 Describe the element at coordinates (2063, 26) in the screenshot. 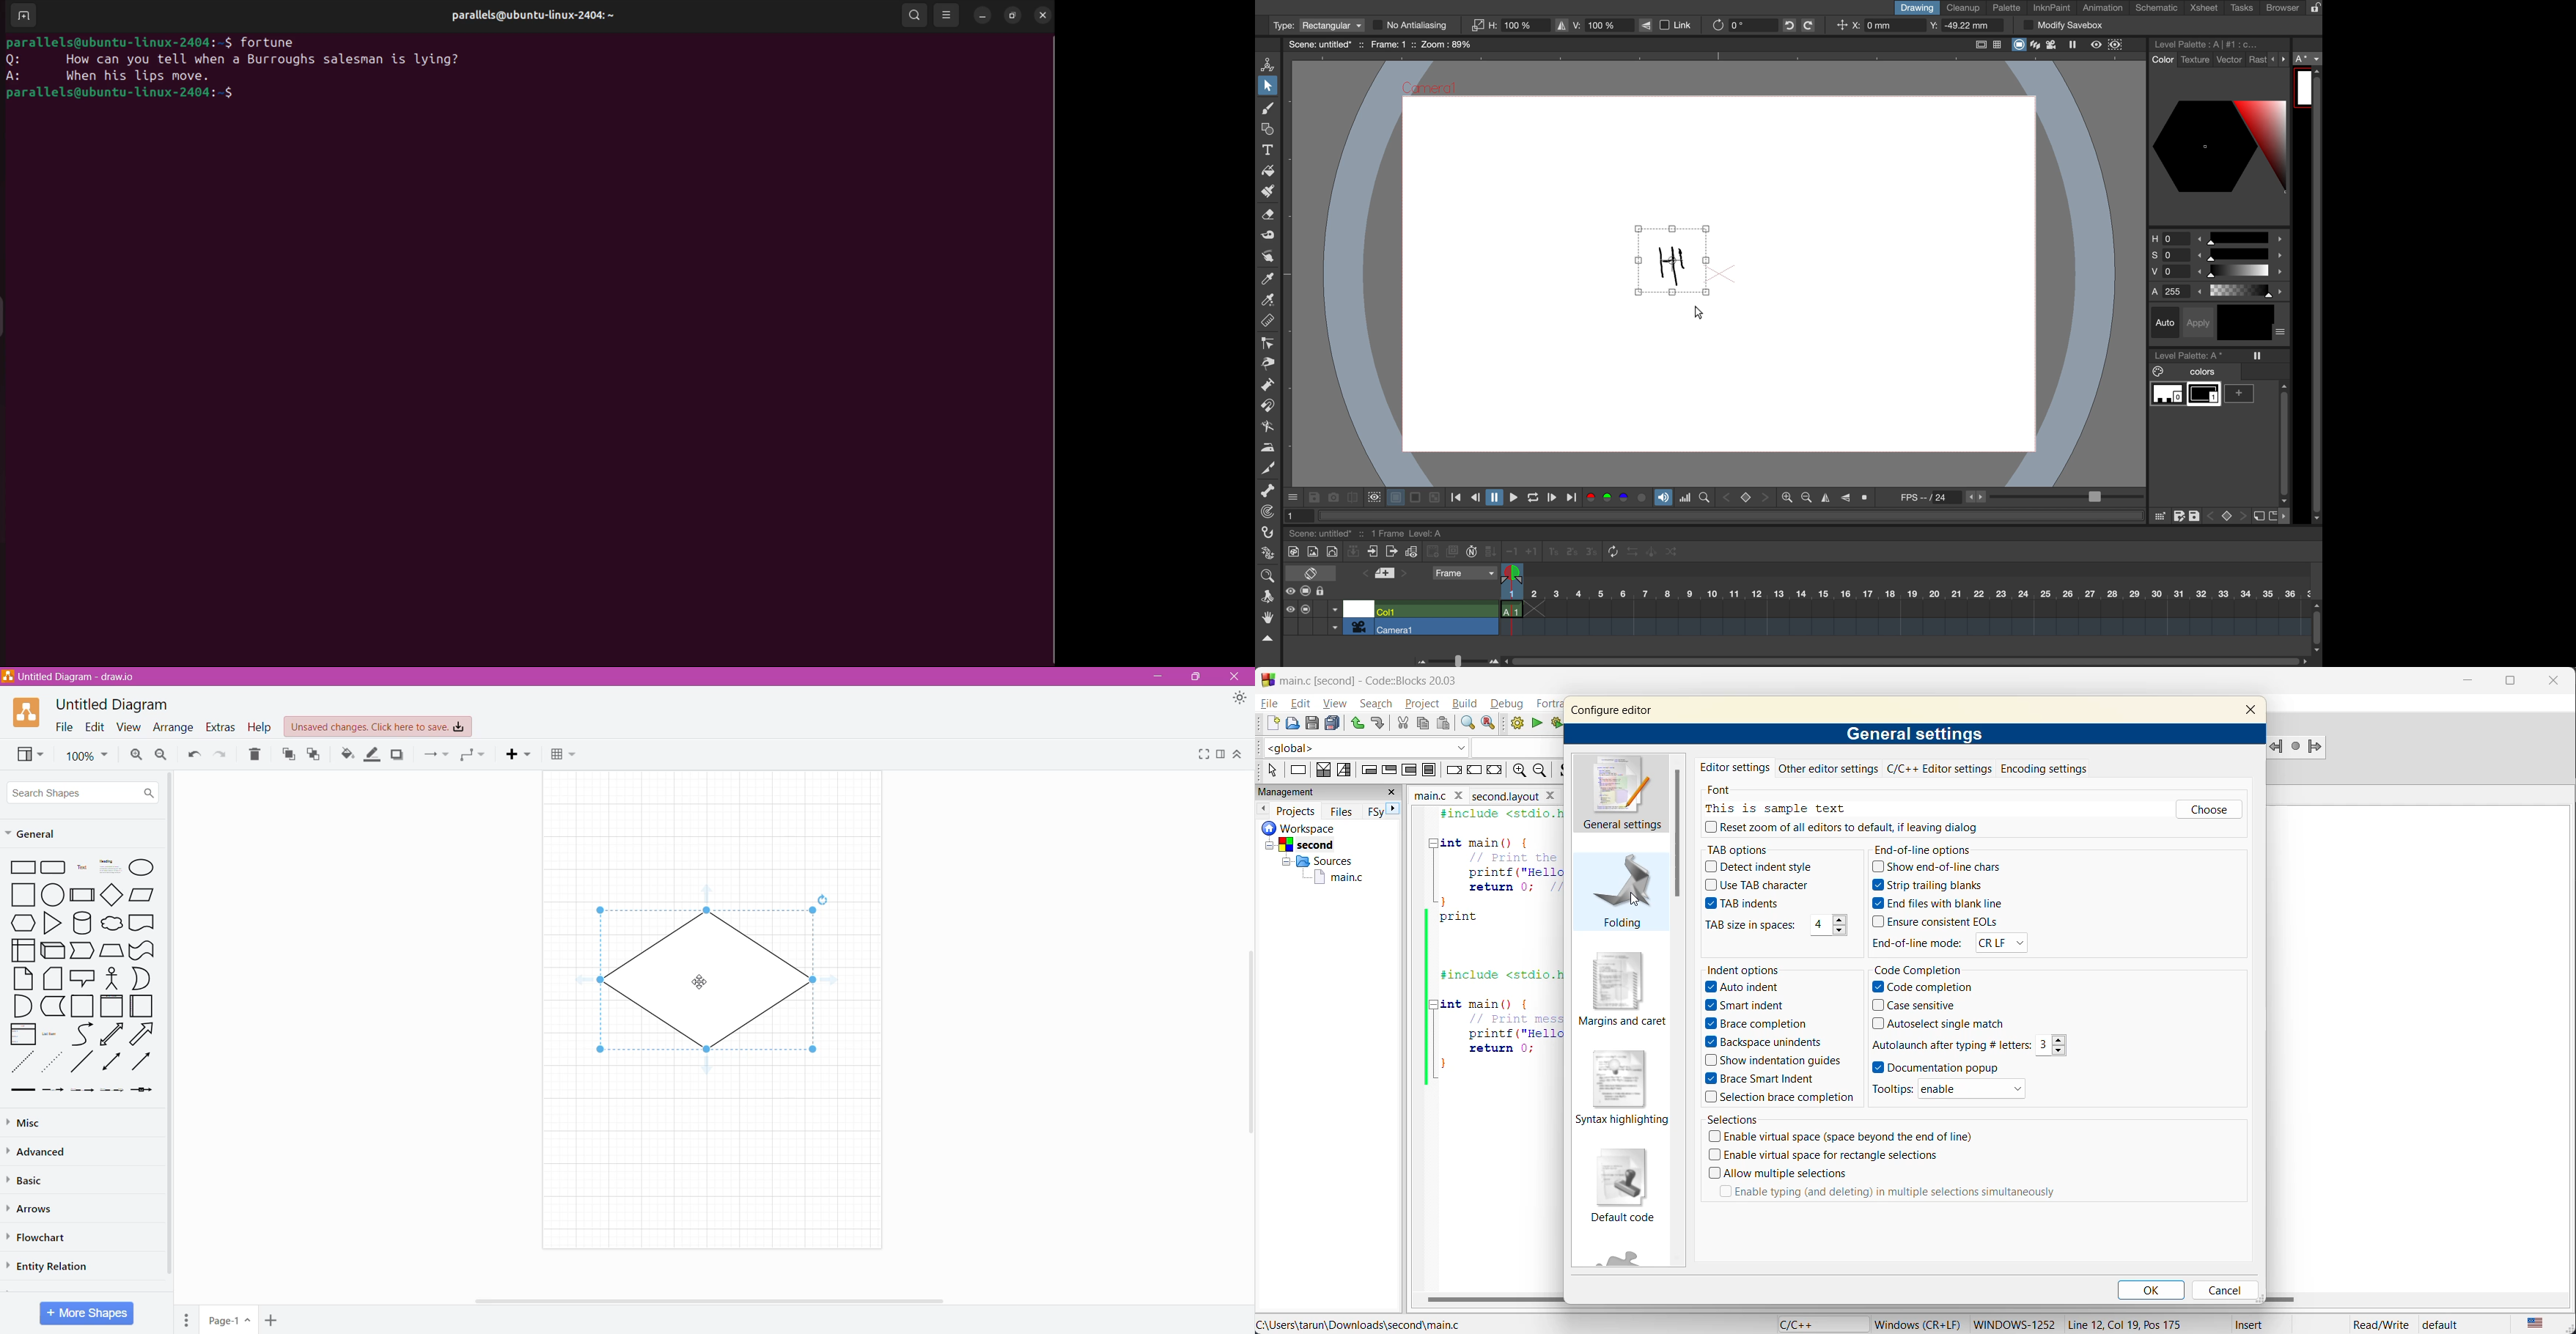

I see `modify savebox` at that location.